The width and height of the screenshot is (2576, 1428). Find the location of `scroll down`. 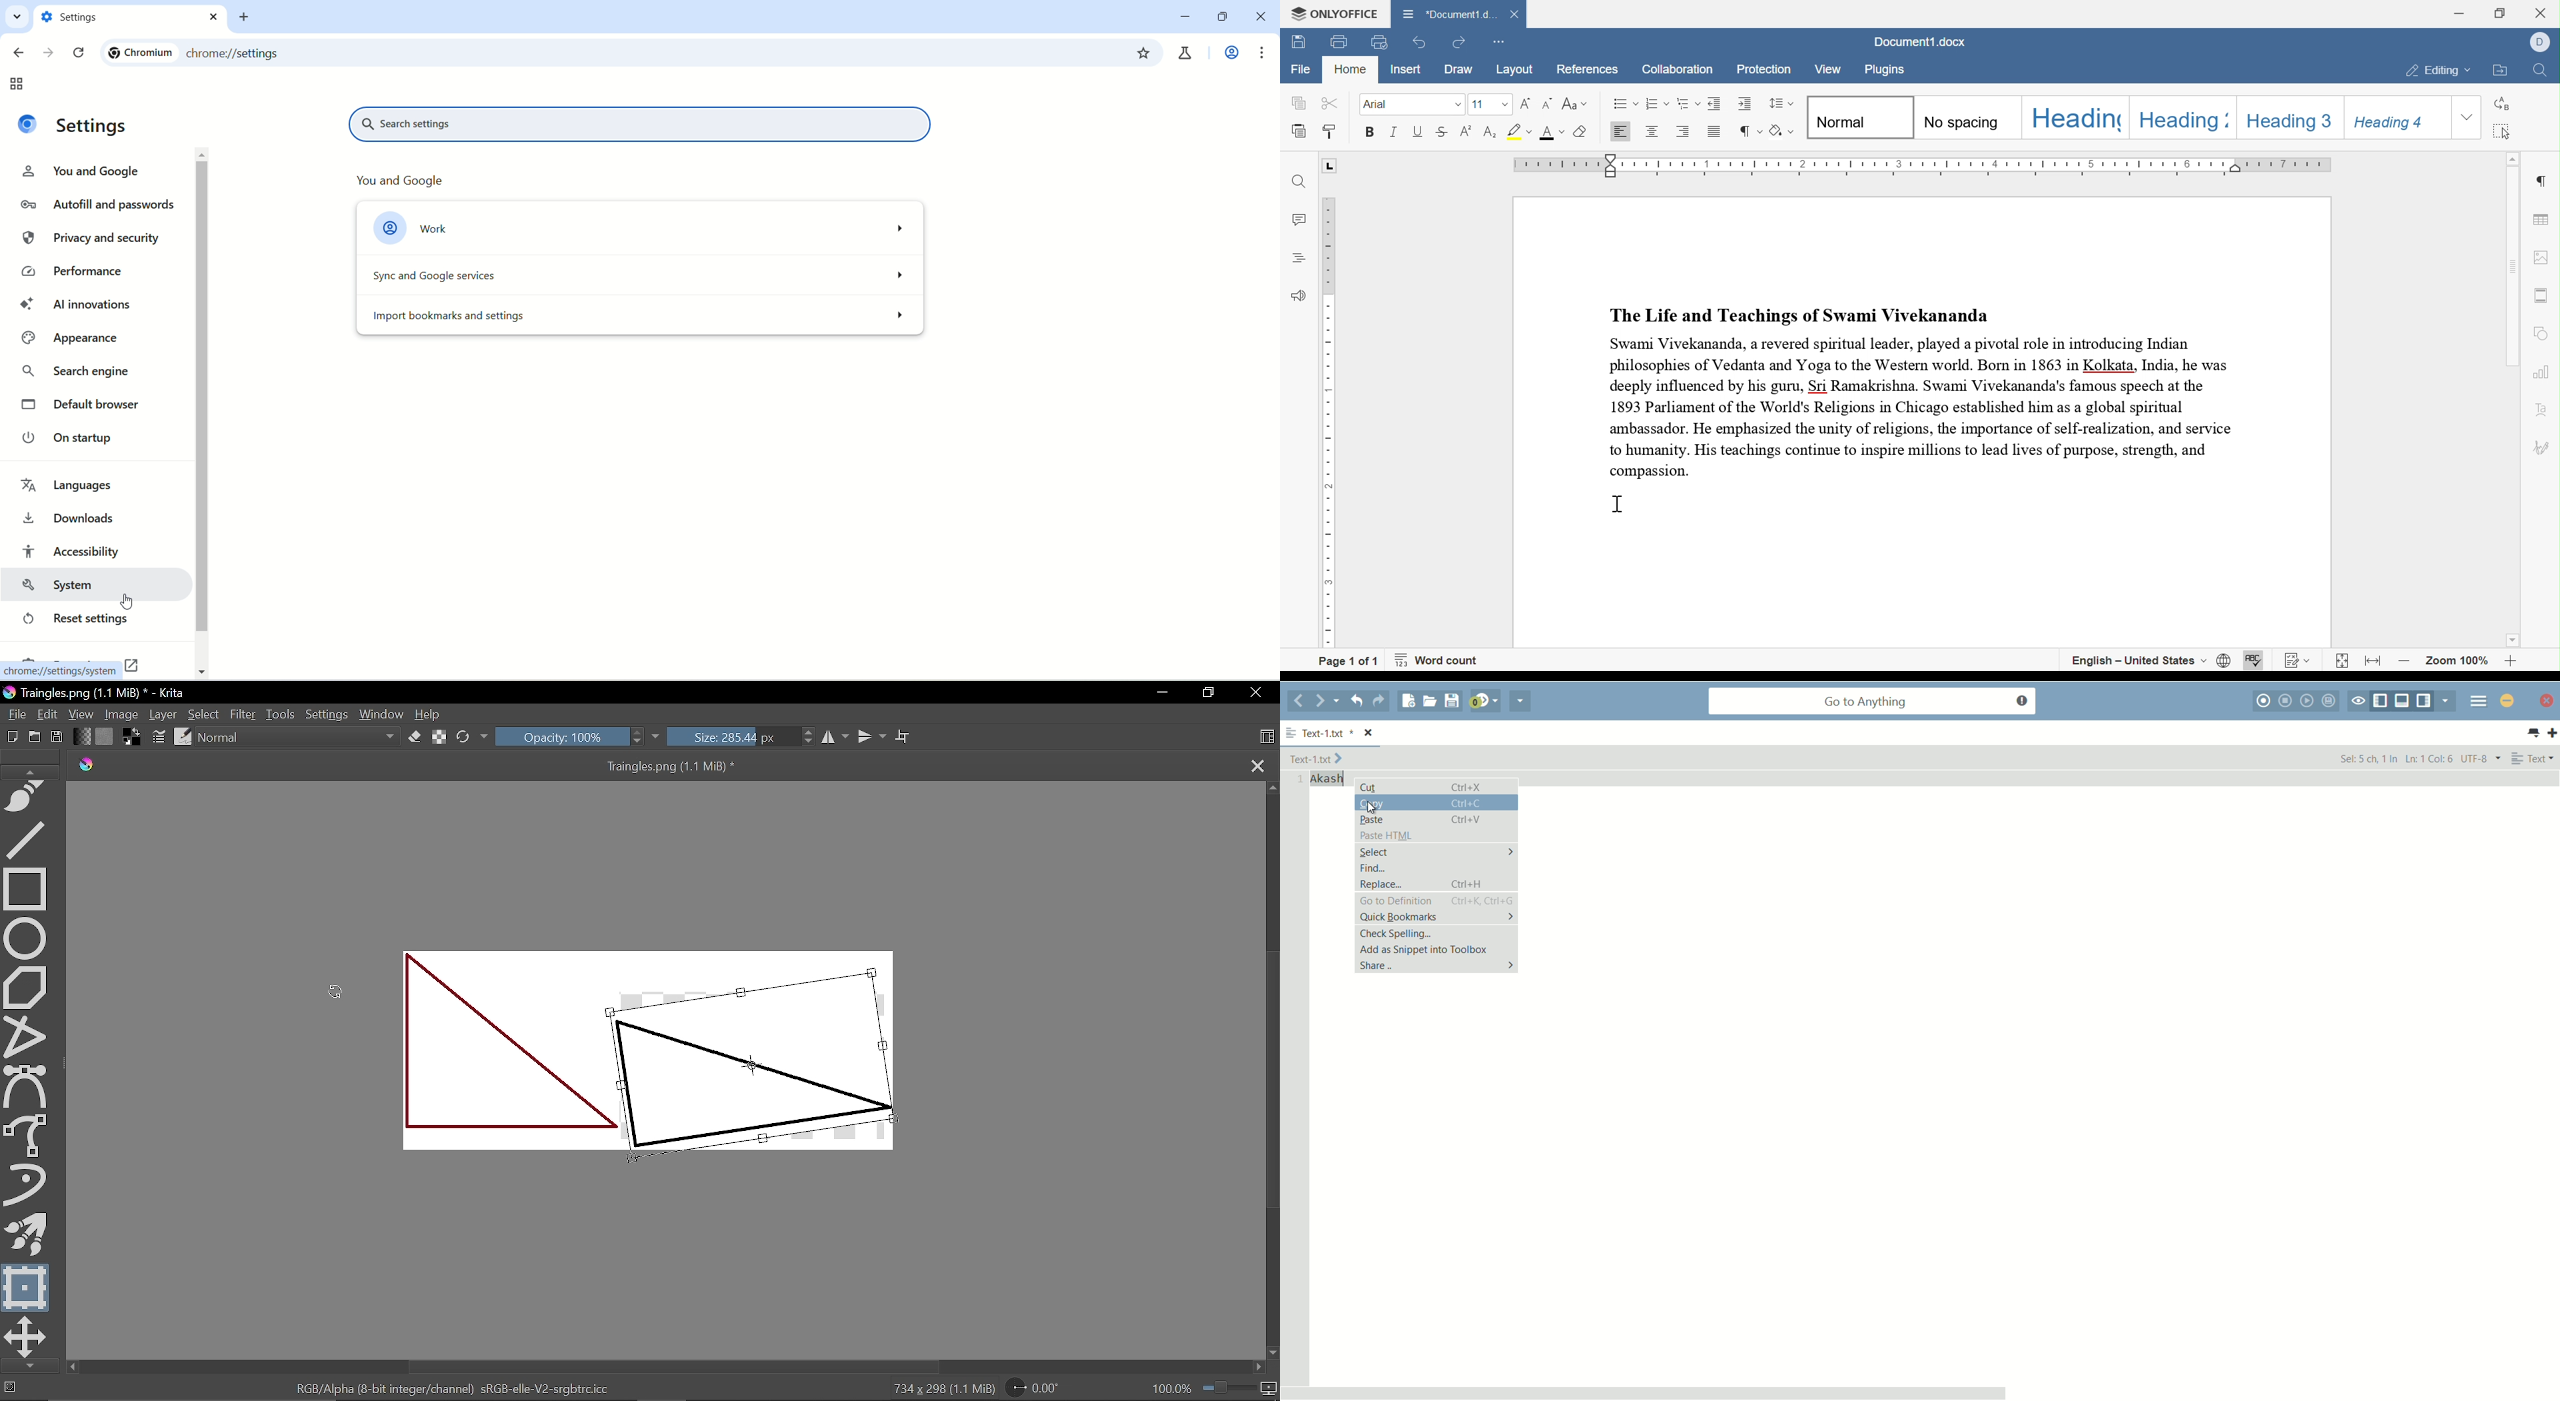

scroll down is located at coordinates (2512, 640).